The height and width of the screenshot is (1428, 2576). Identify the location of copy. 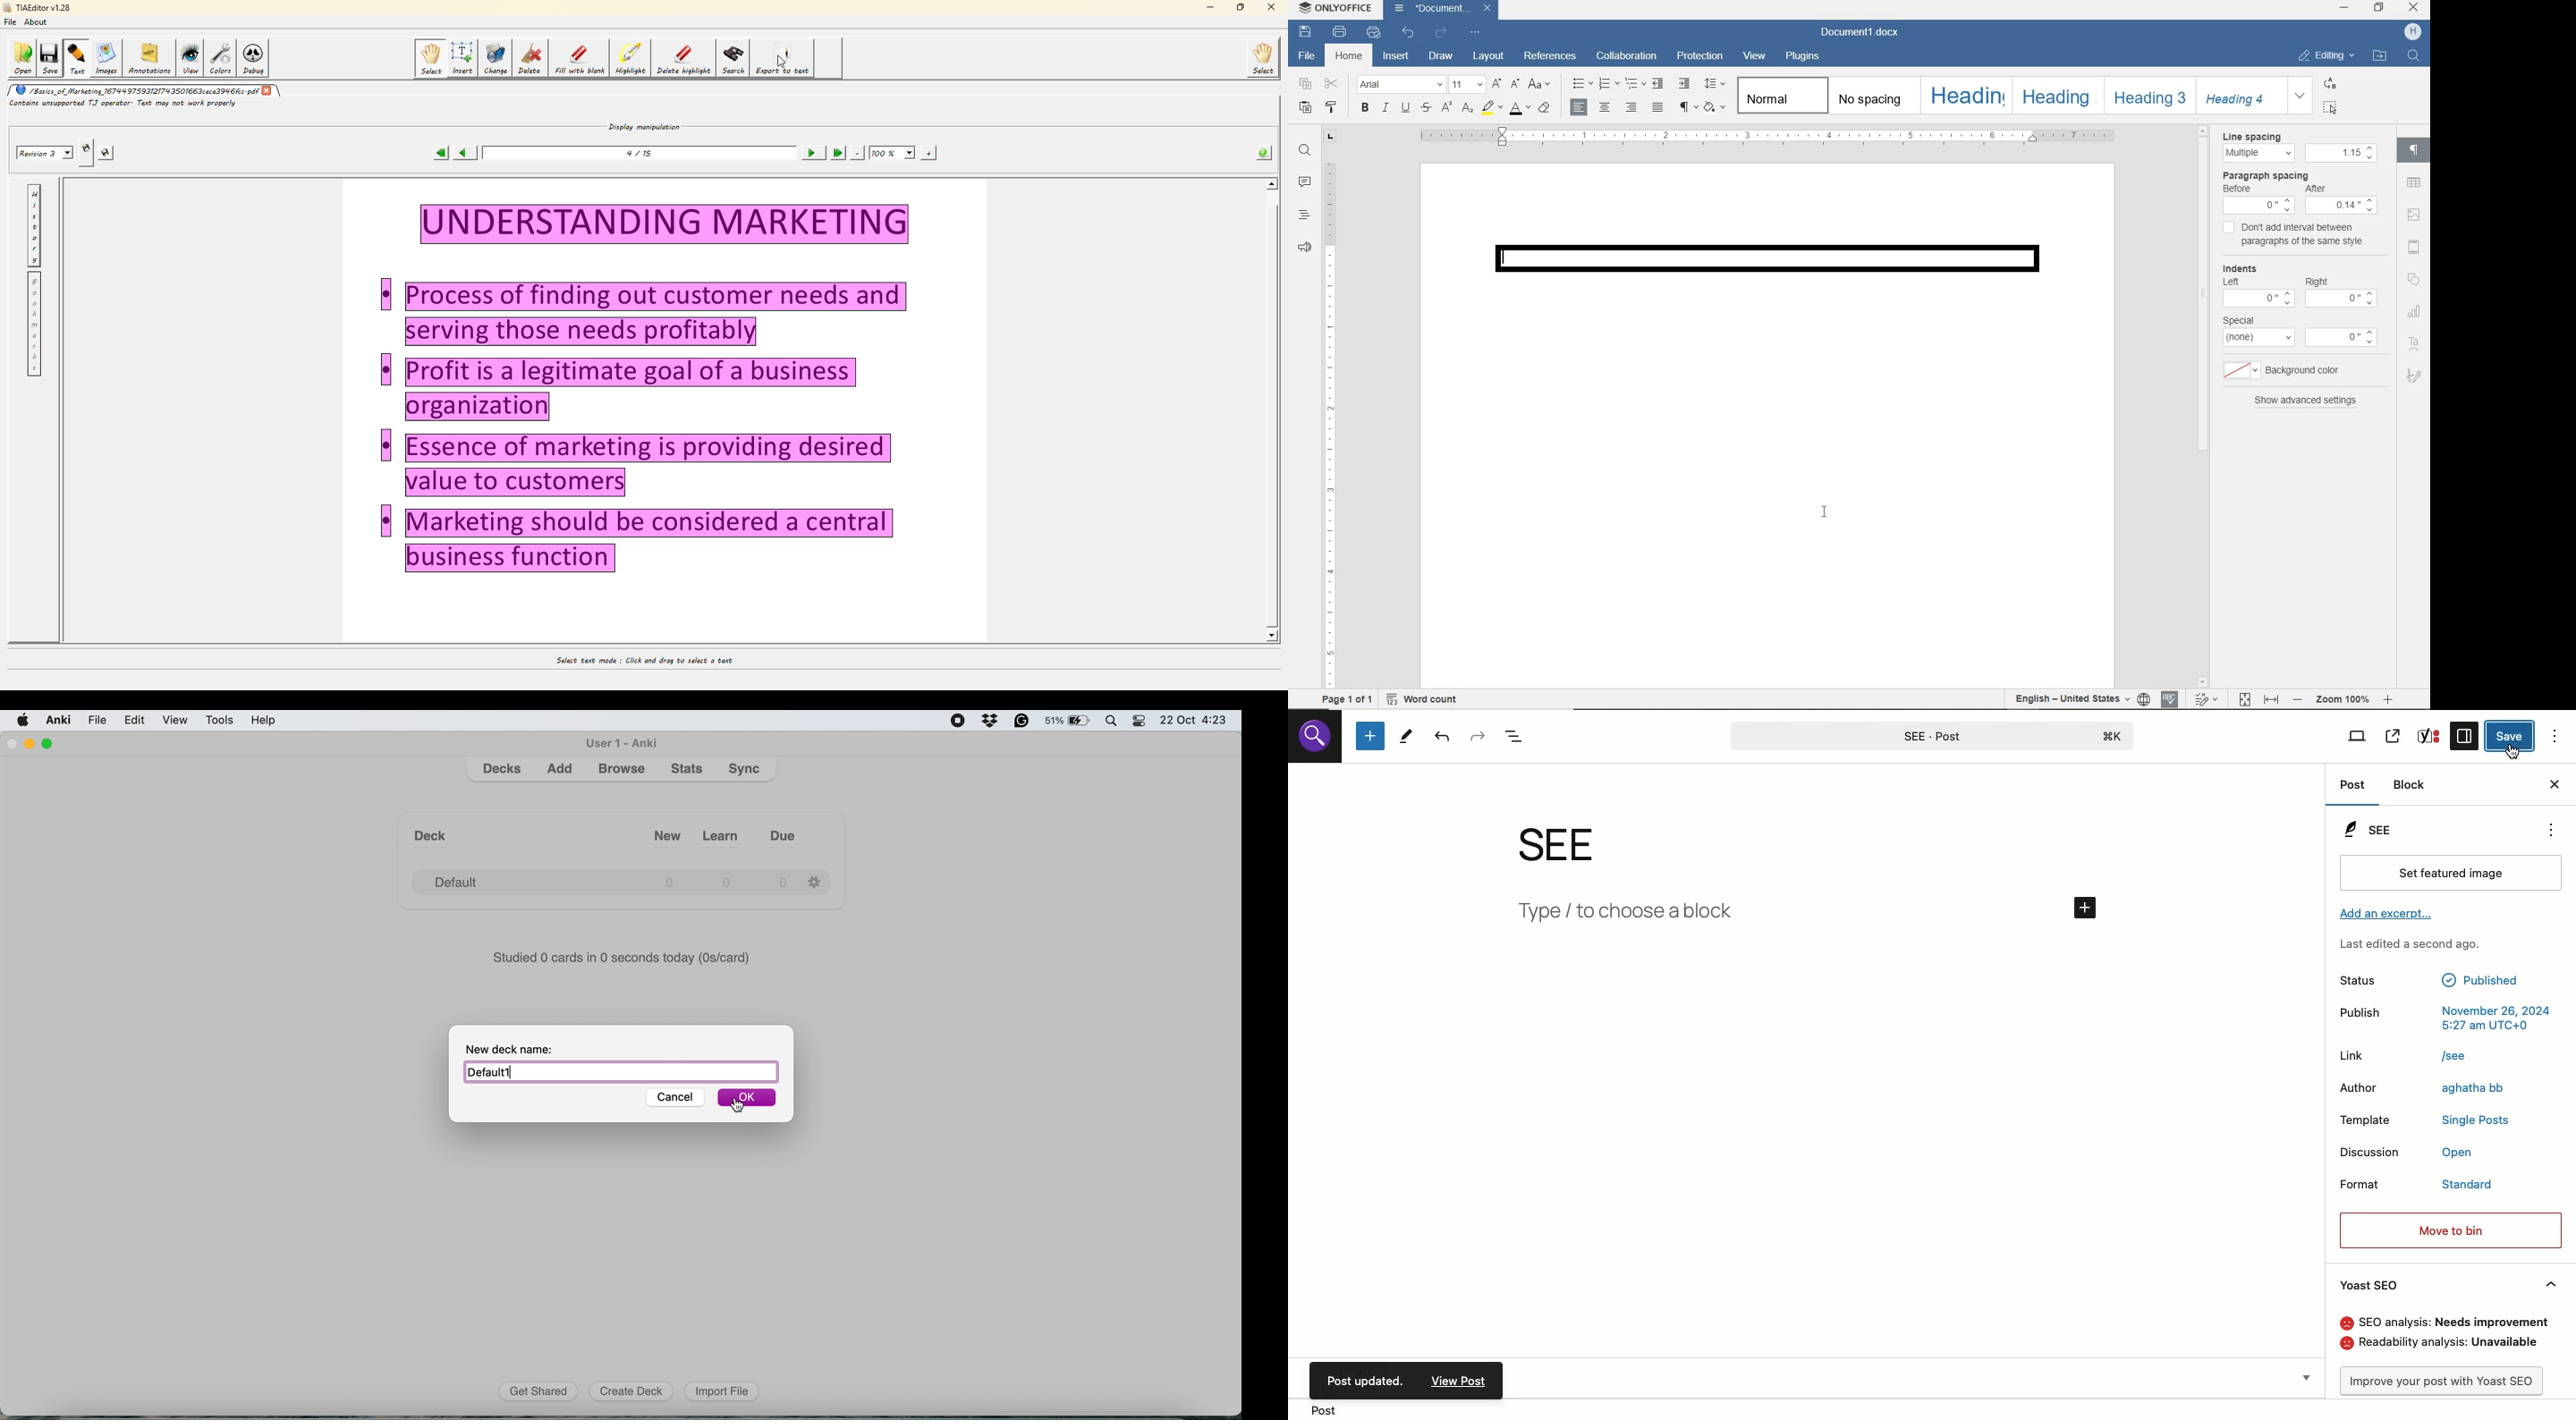
(1305, 86).